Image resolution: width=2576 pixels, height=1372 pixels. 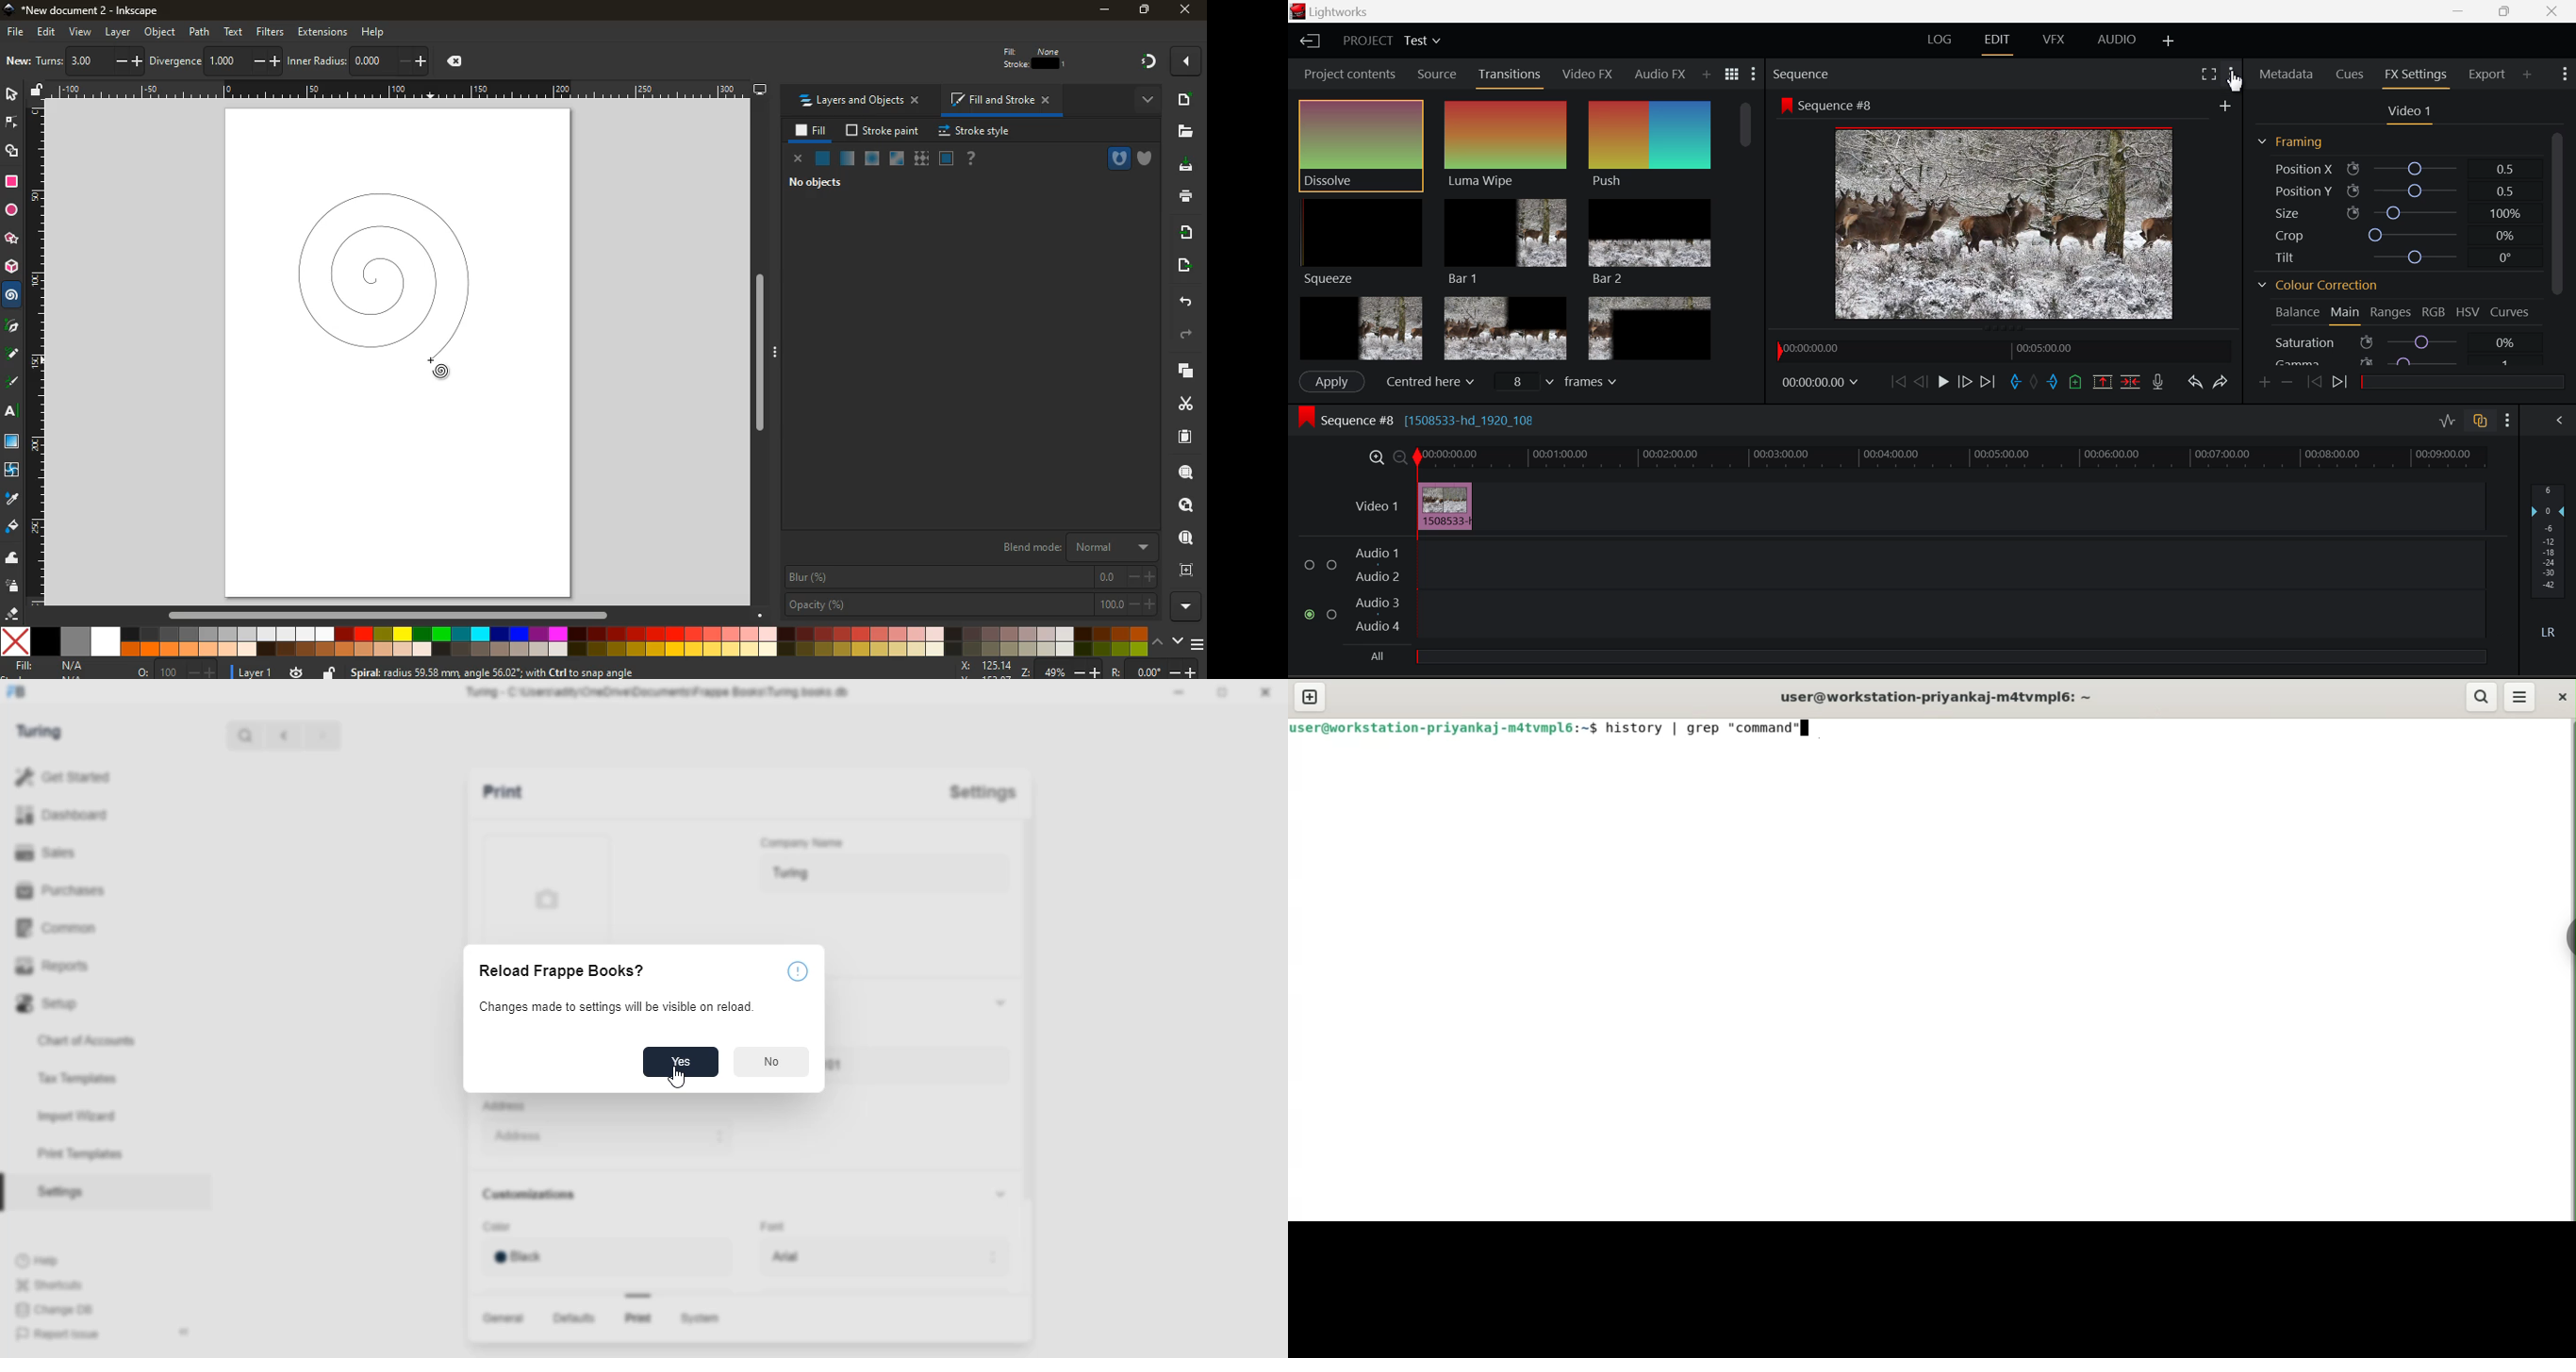 I want to click on , so click(x=766, y=356).